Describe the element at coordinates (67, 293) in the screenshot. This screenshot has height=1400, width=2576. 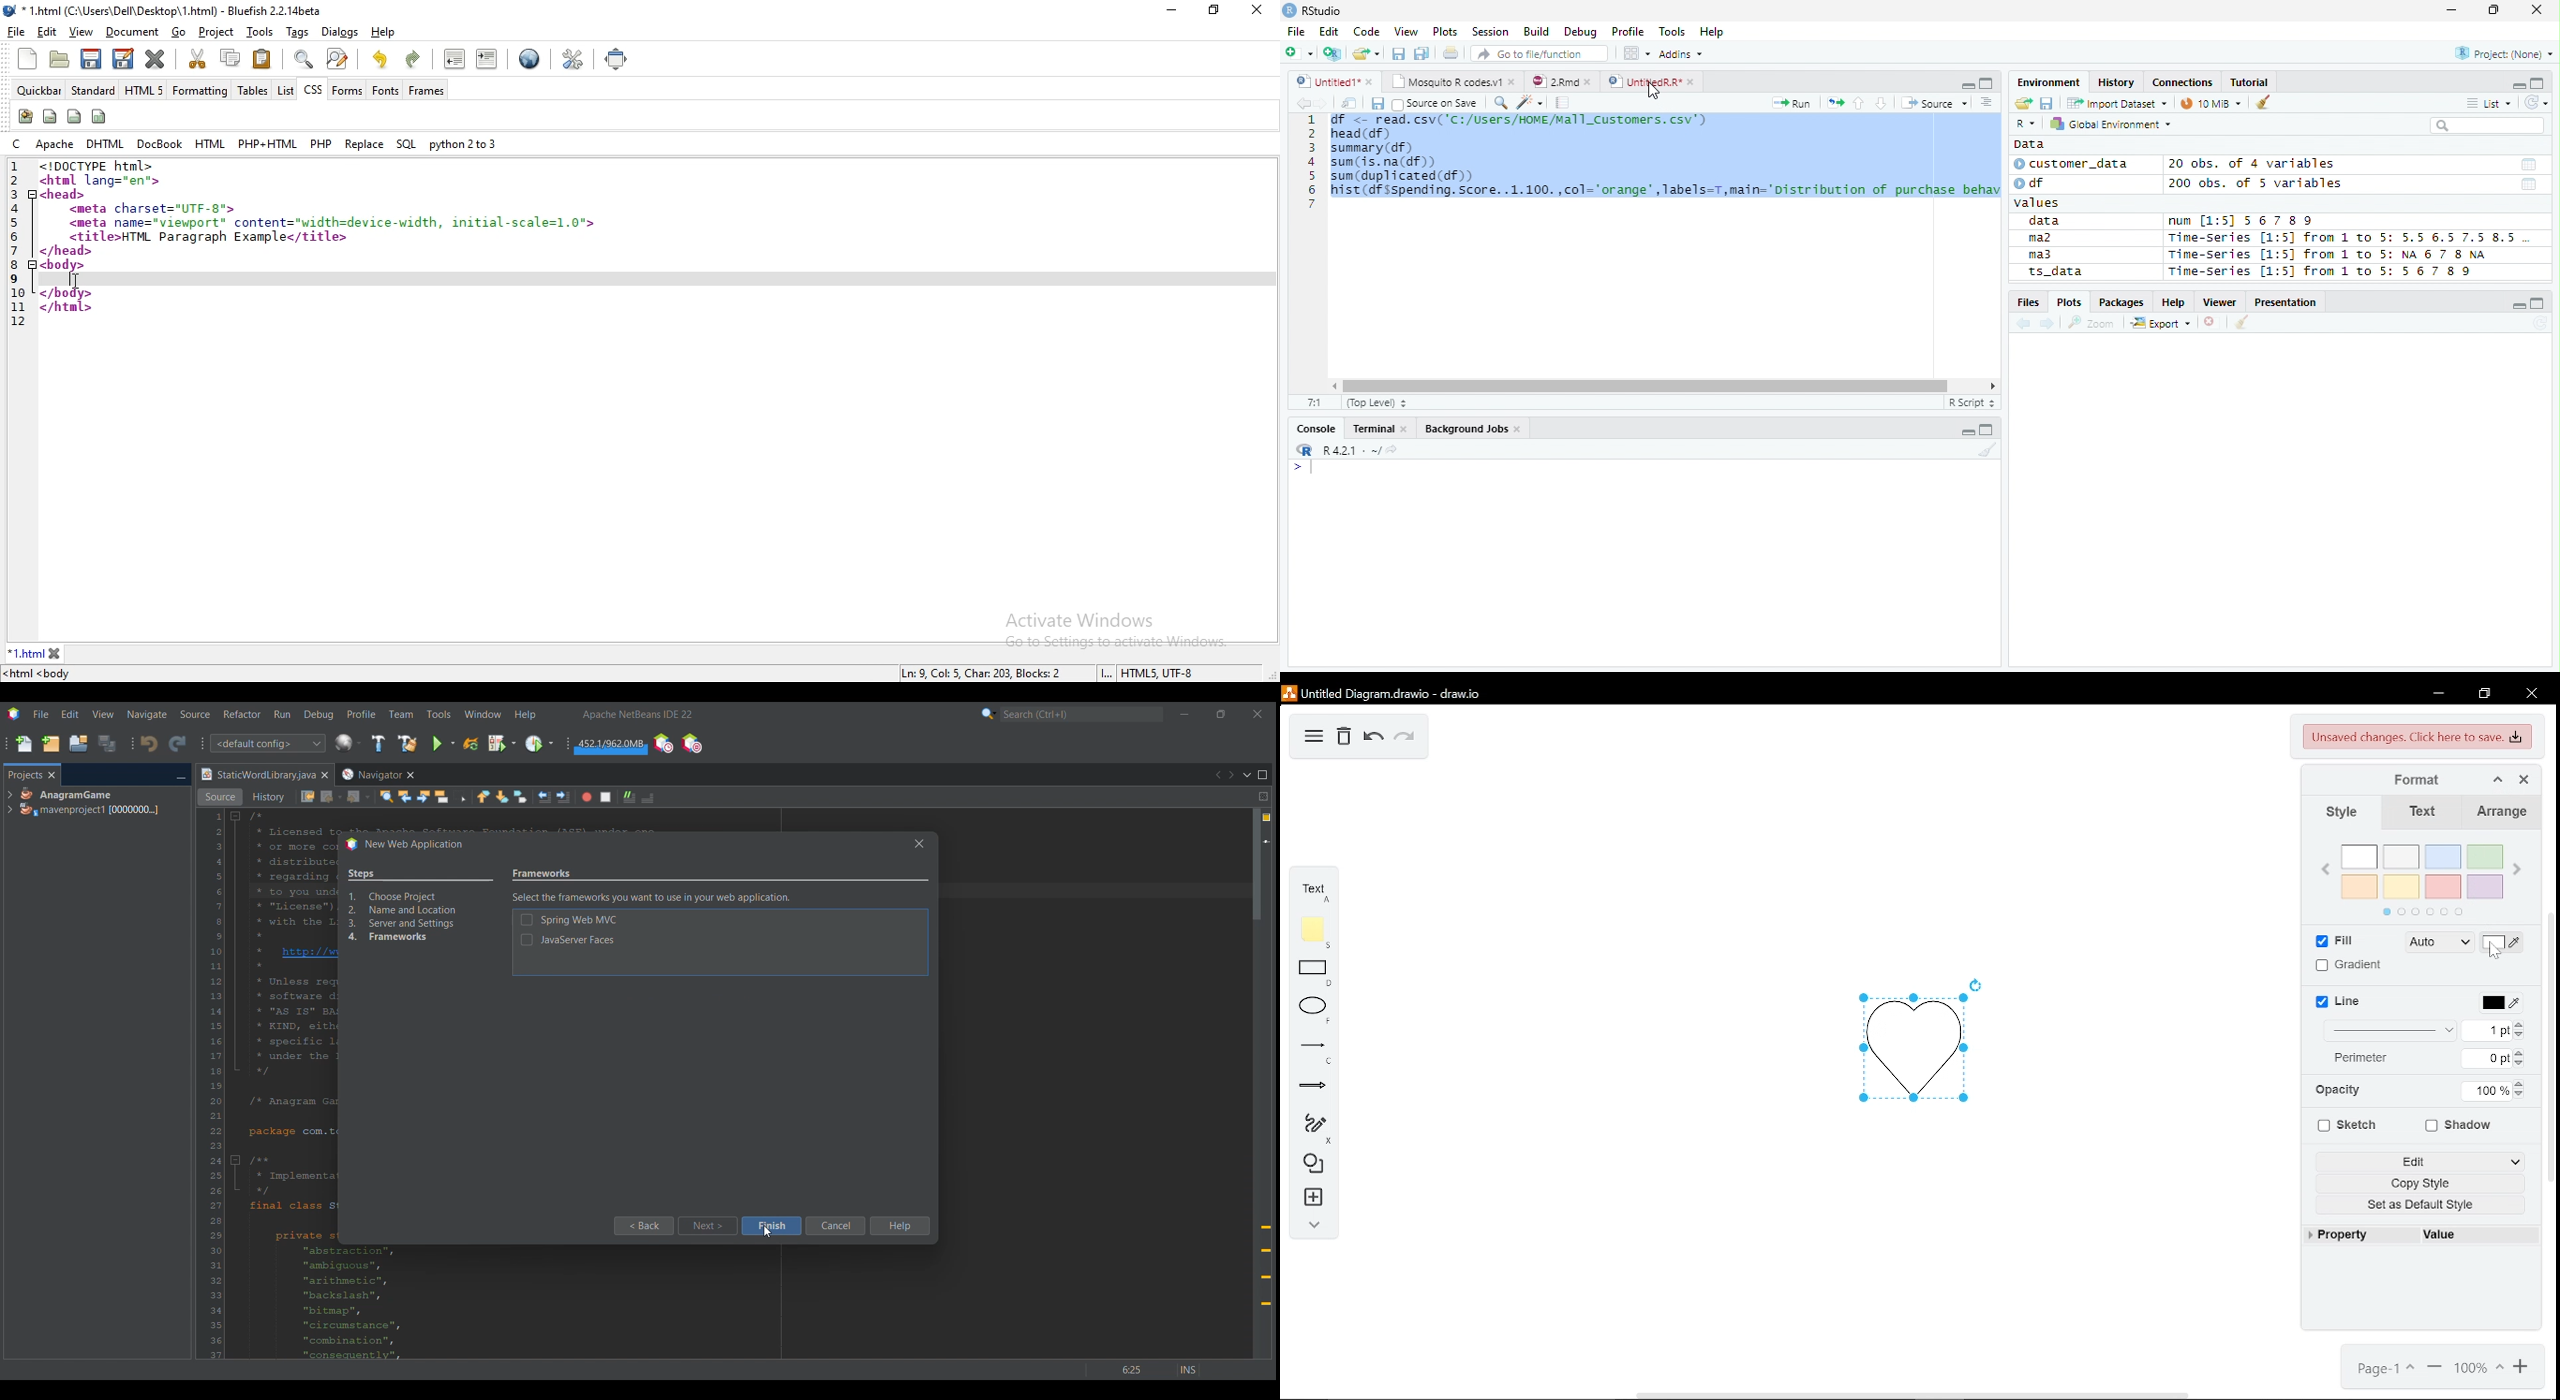
I see `</body>` at that location.